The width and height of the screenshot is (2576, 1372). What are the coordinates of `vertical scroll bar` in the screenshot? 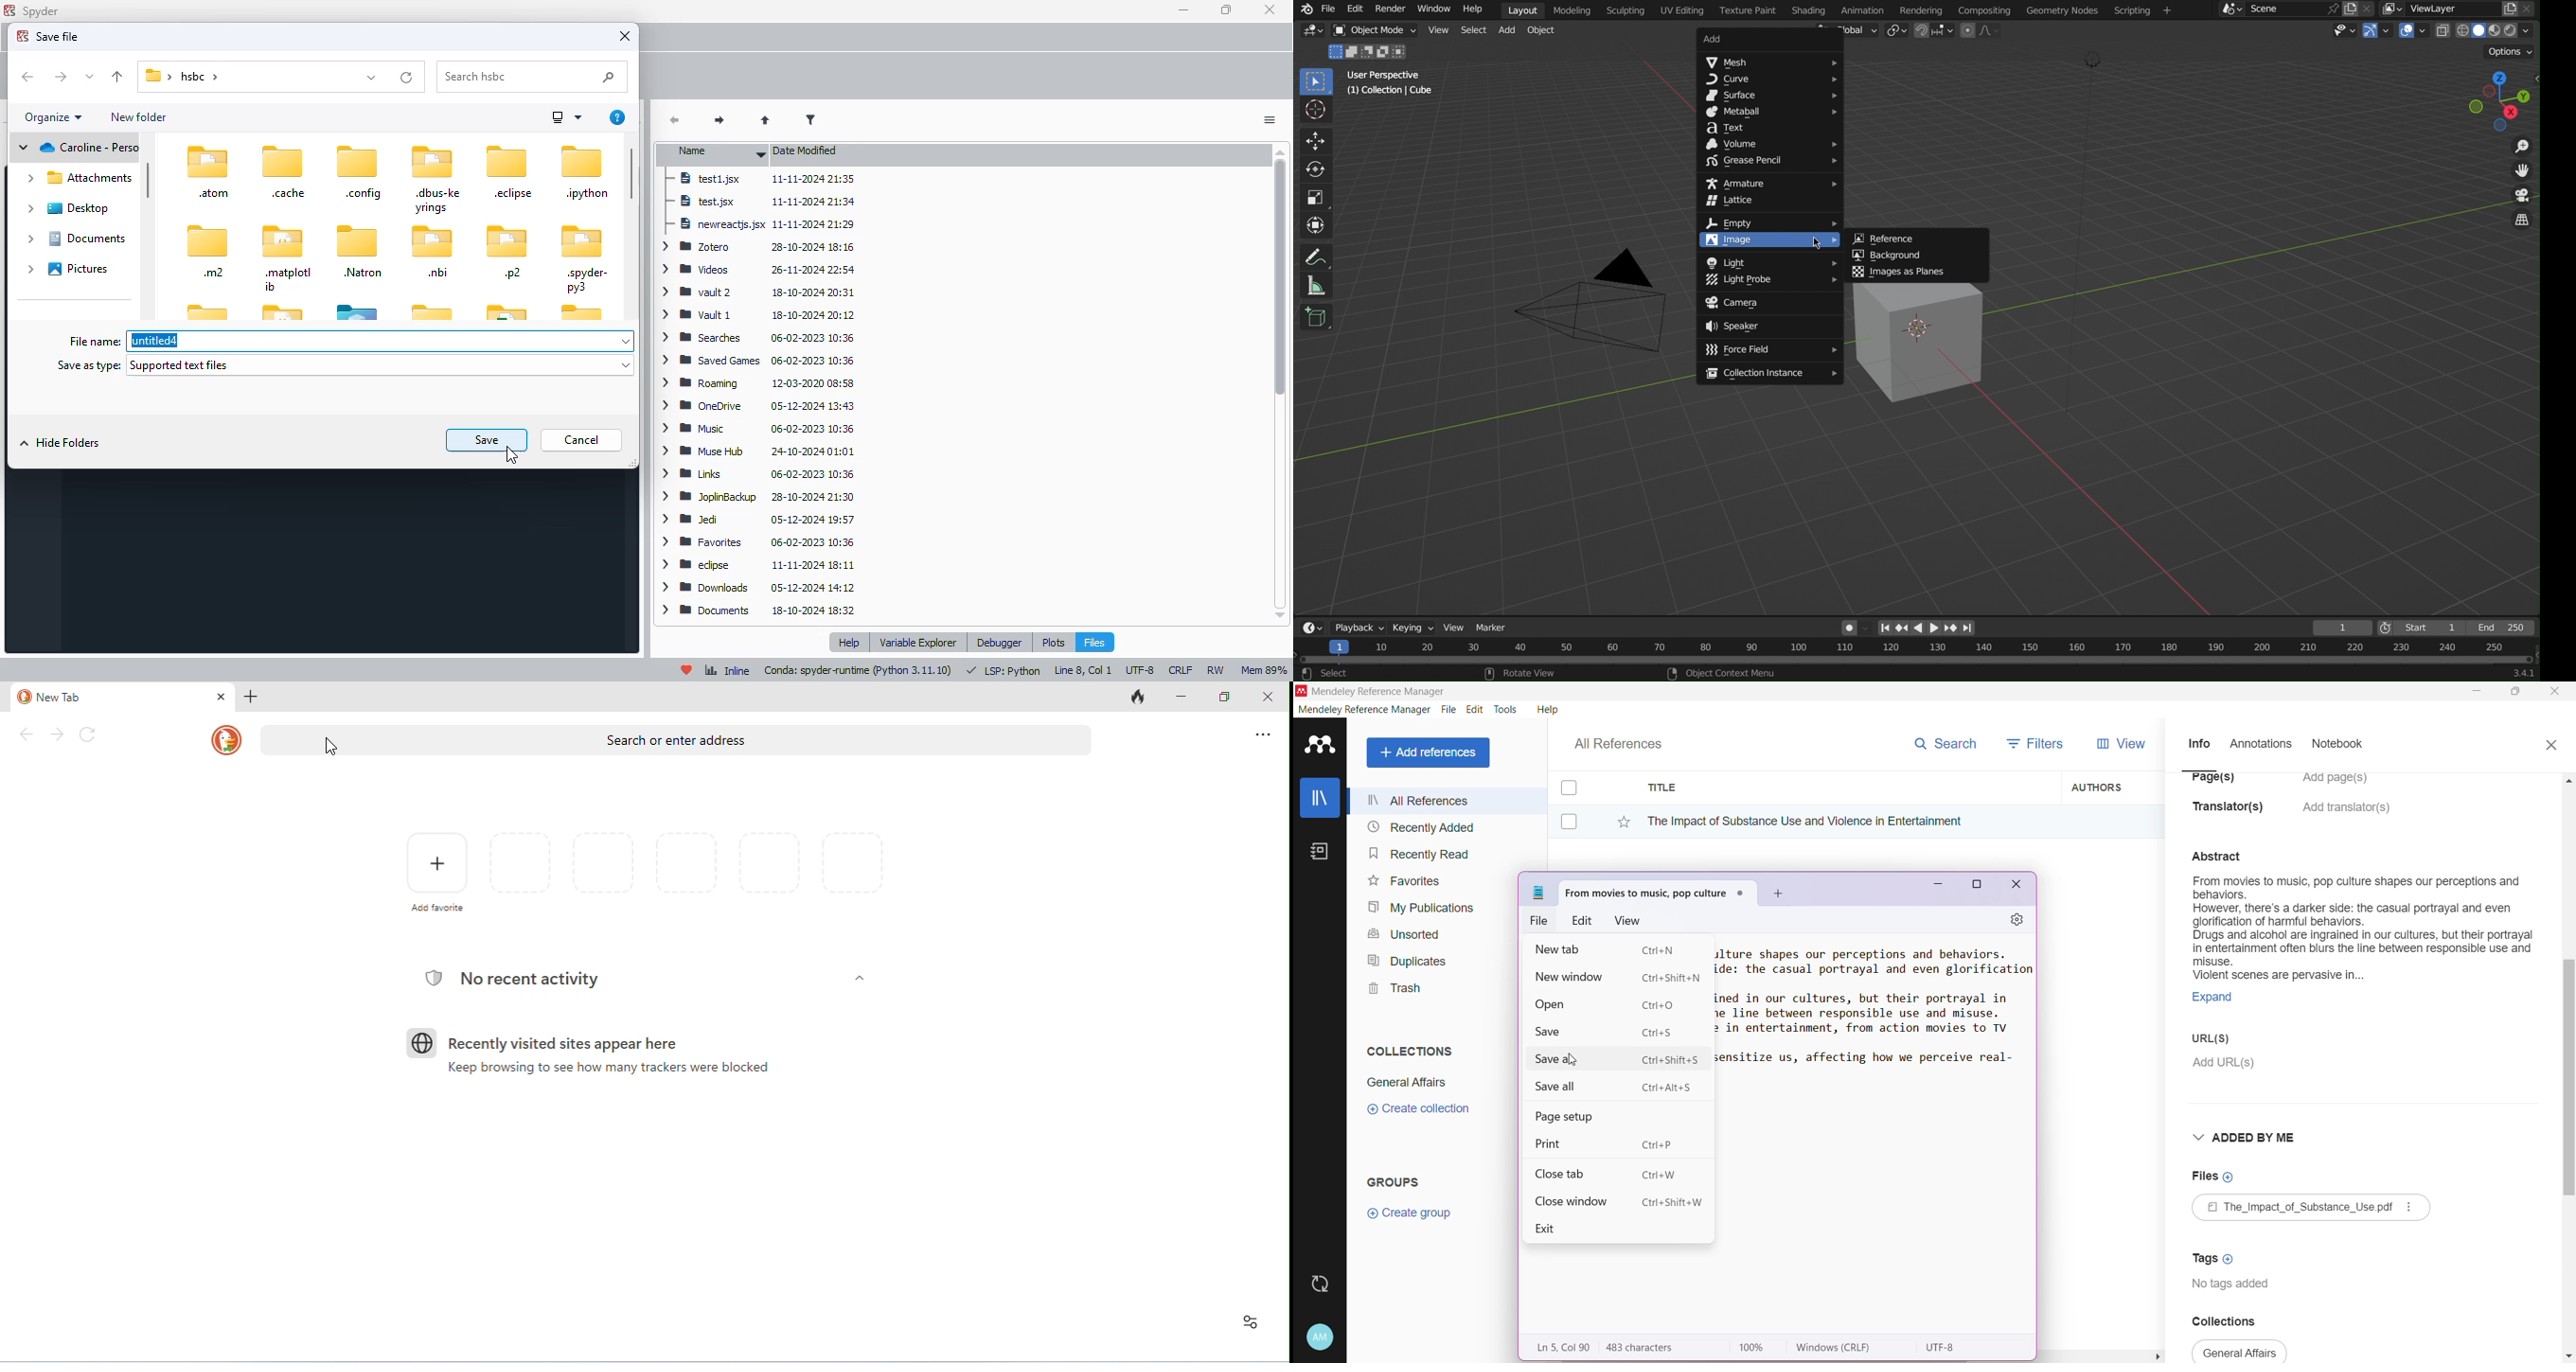 It's located at (151, 180).